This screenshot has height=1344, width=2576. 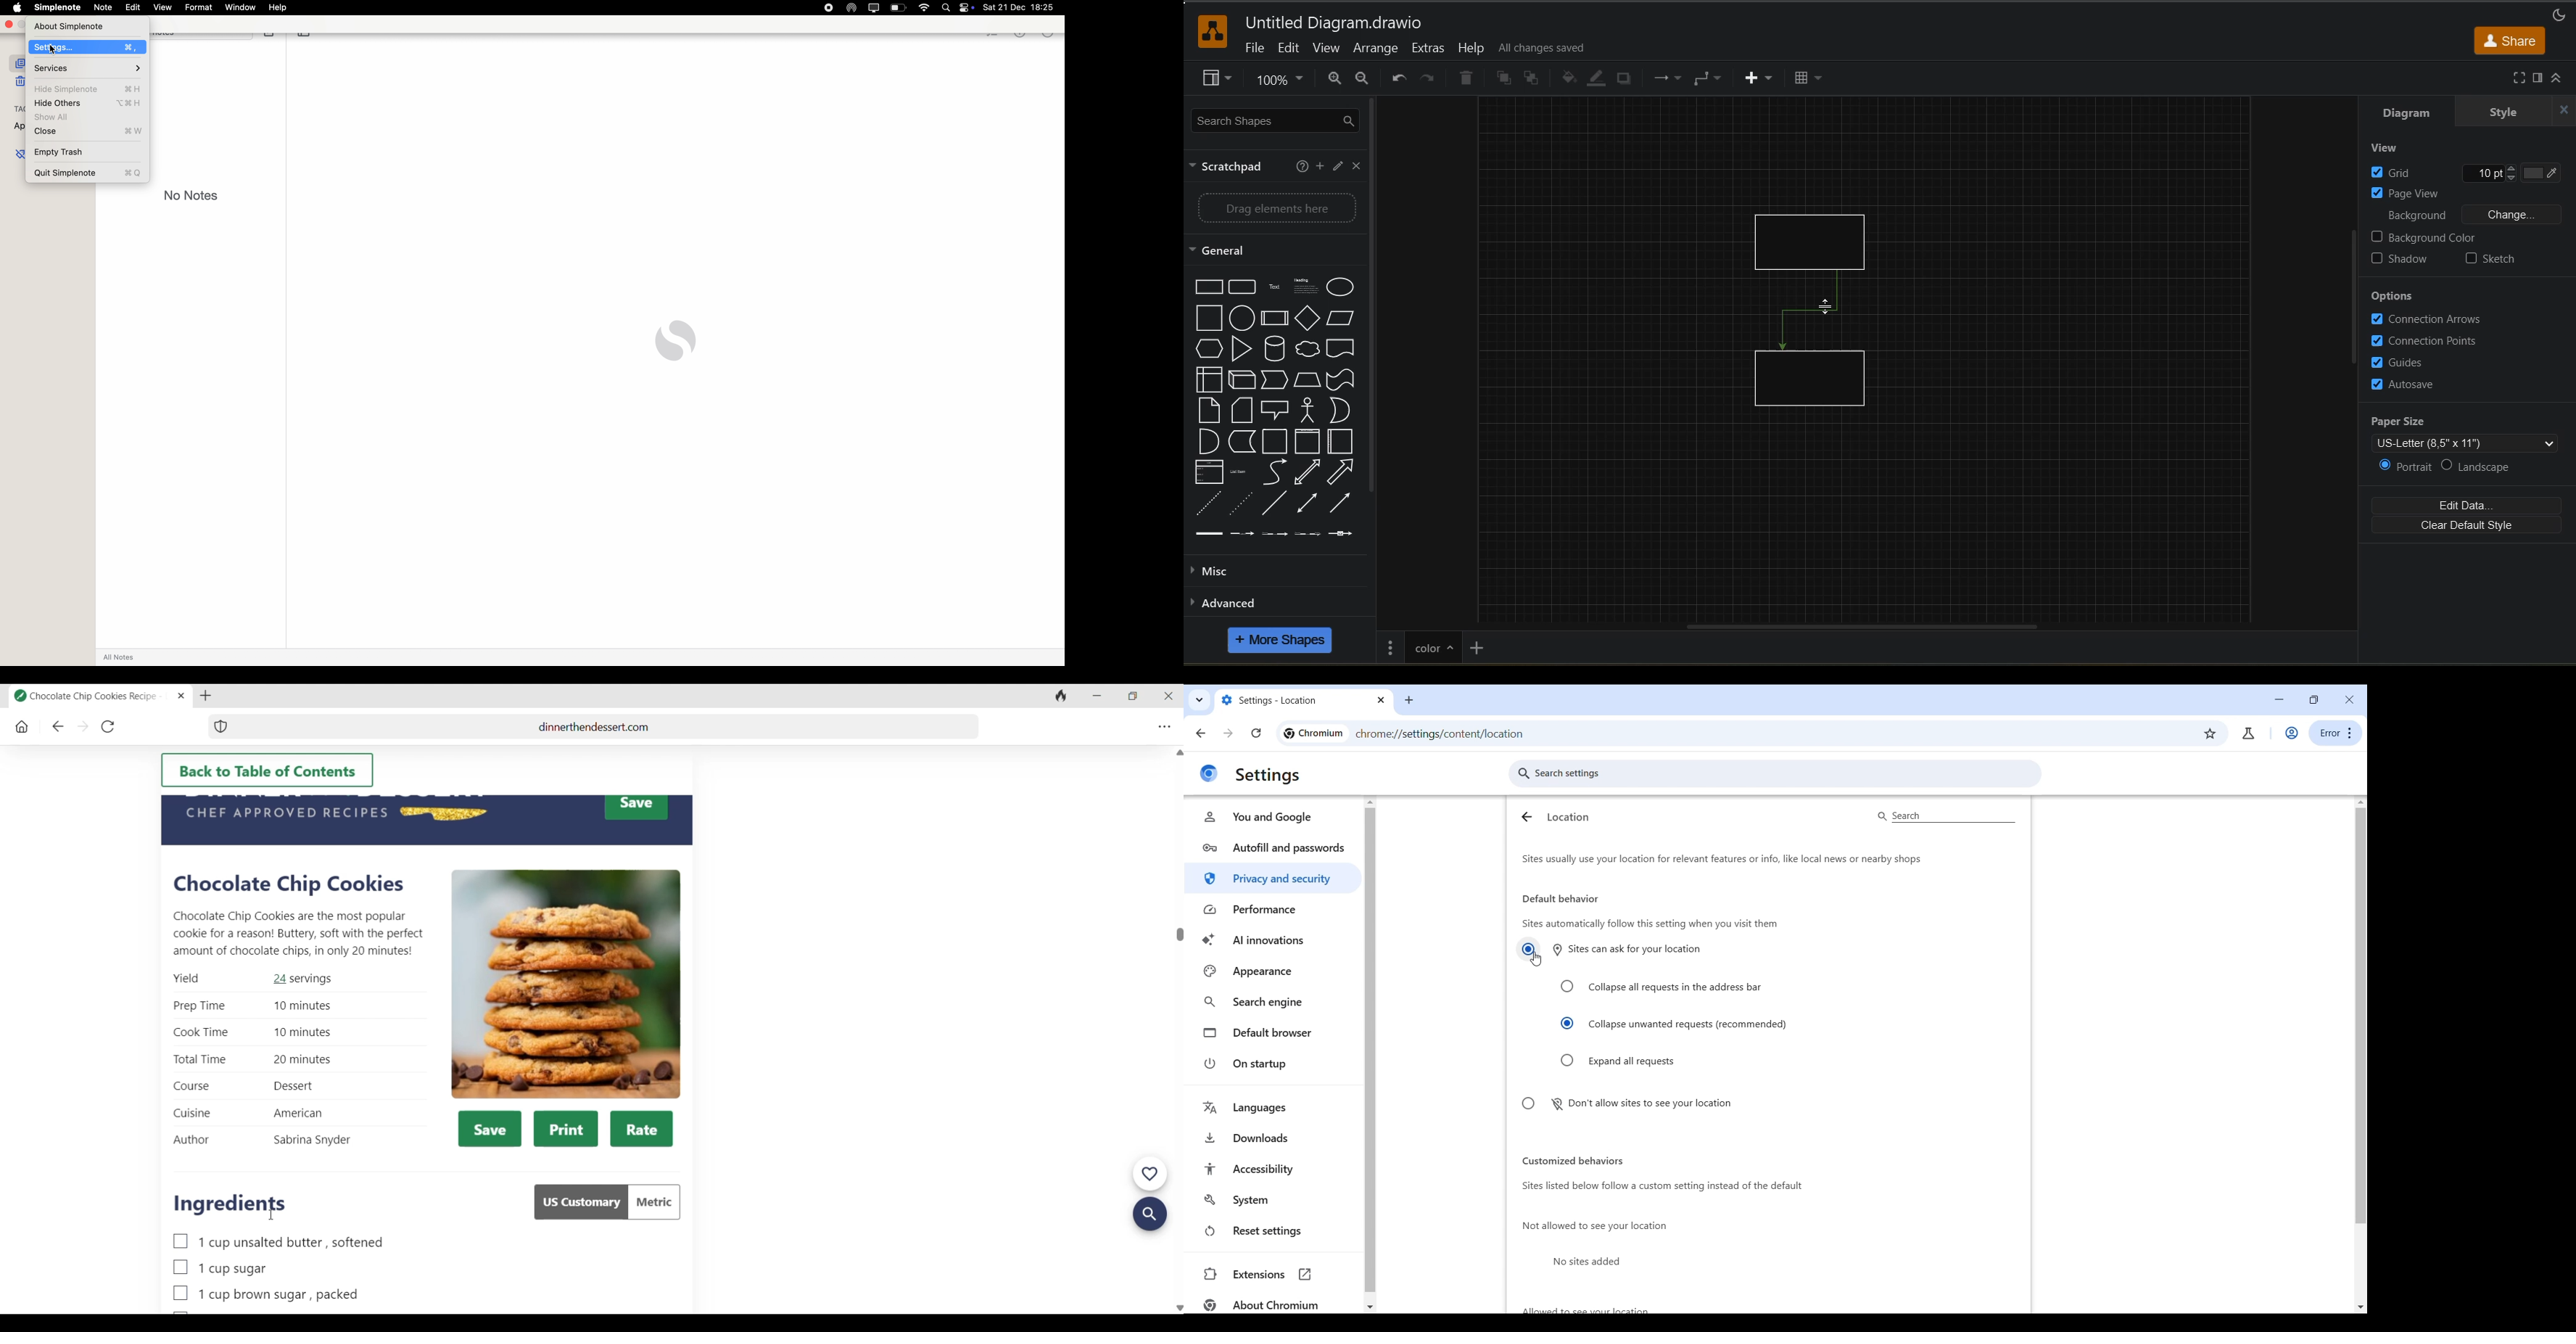 I want to click on Vertical slide bar, so click(x=2359, y=1017).